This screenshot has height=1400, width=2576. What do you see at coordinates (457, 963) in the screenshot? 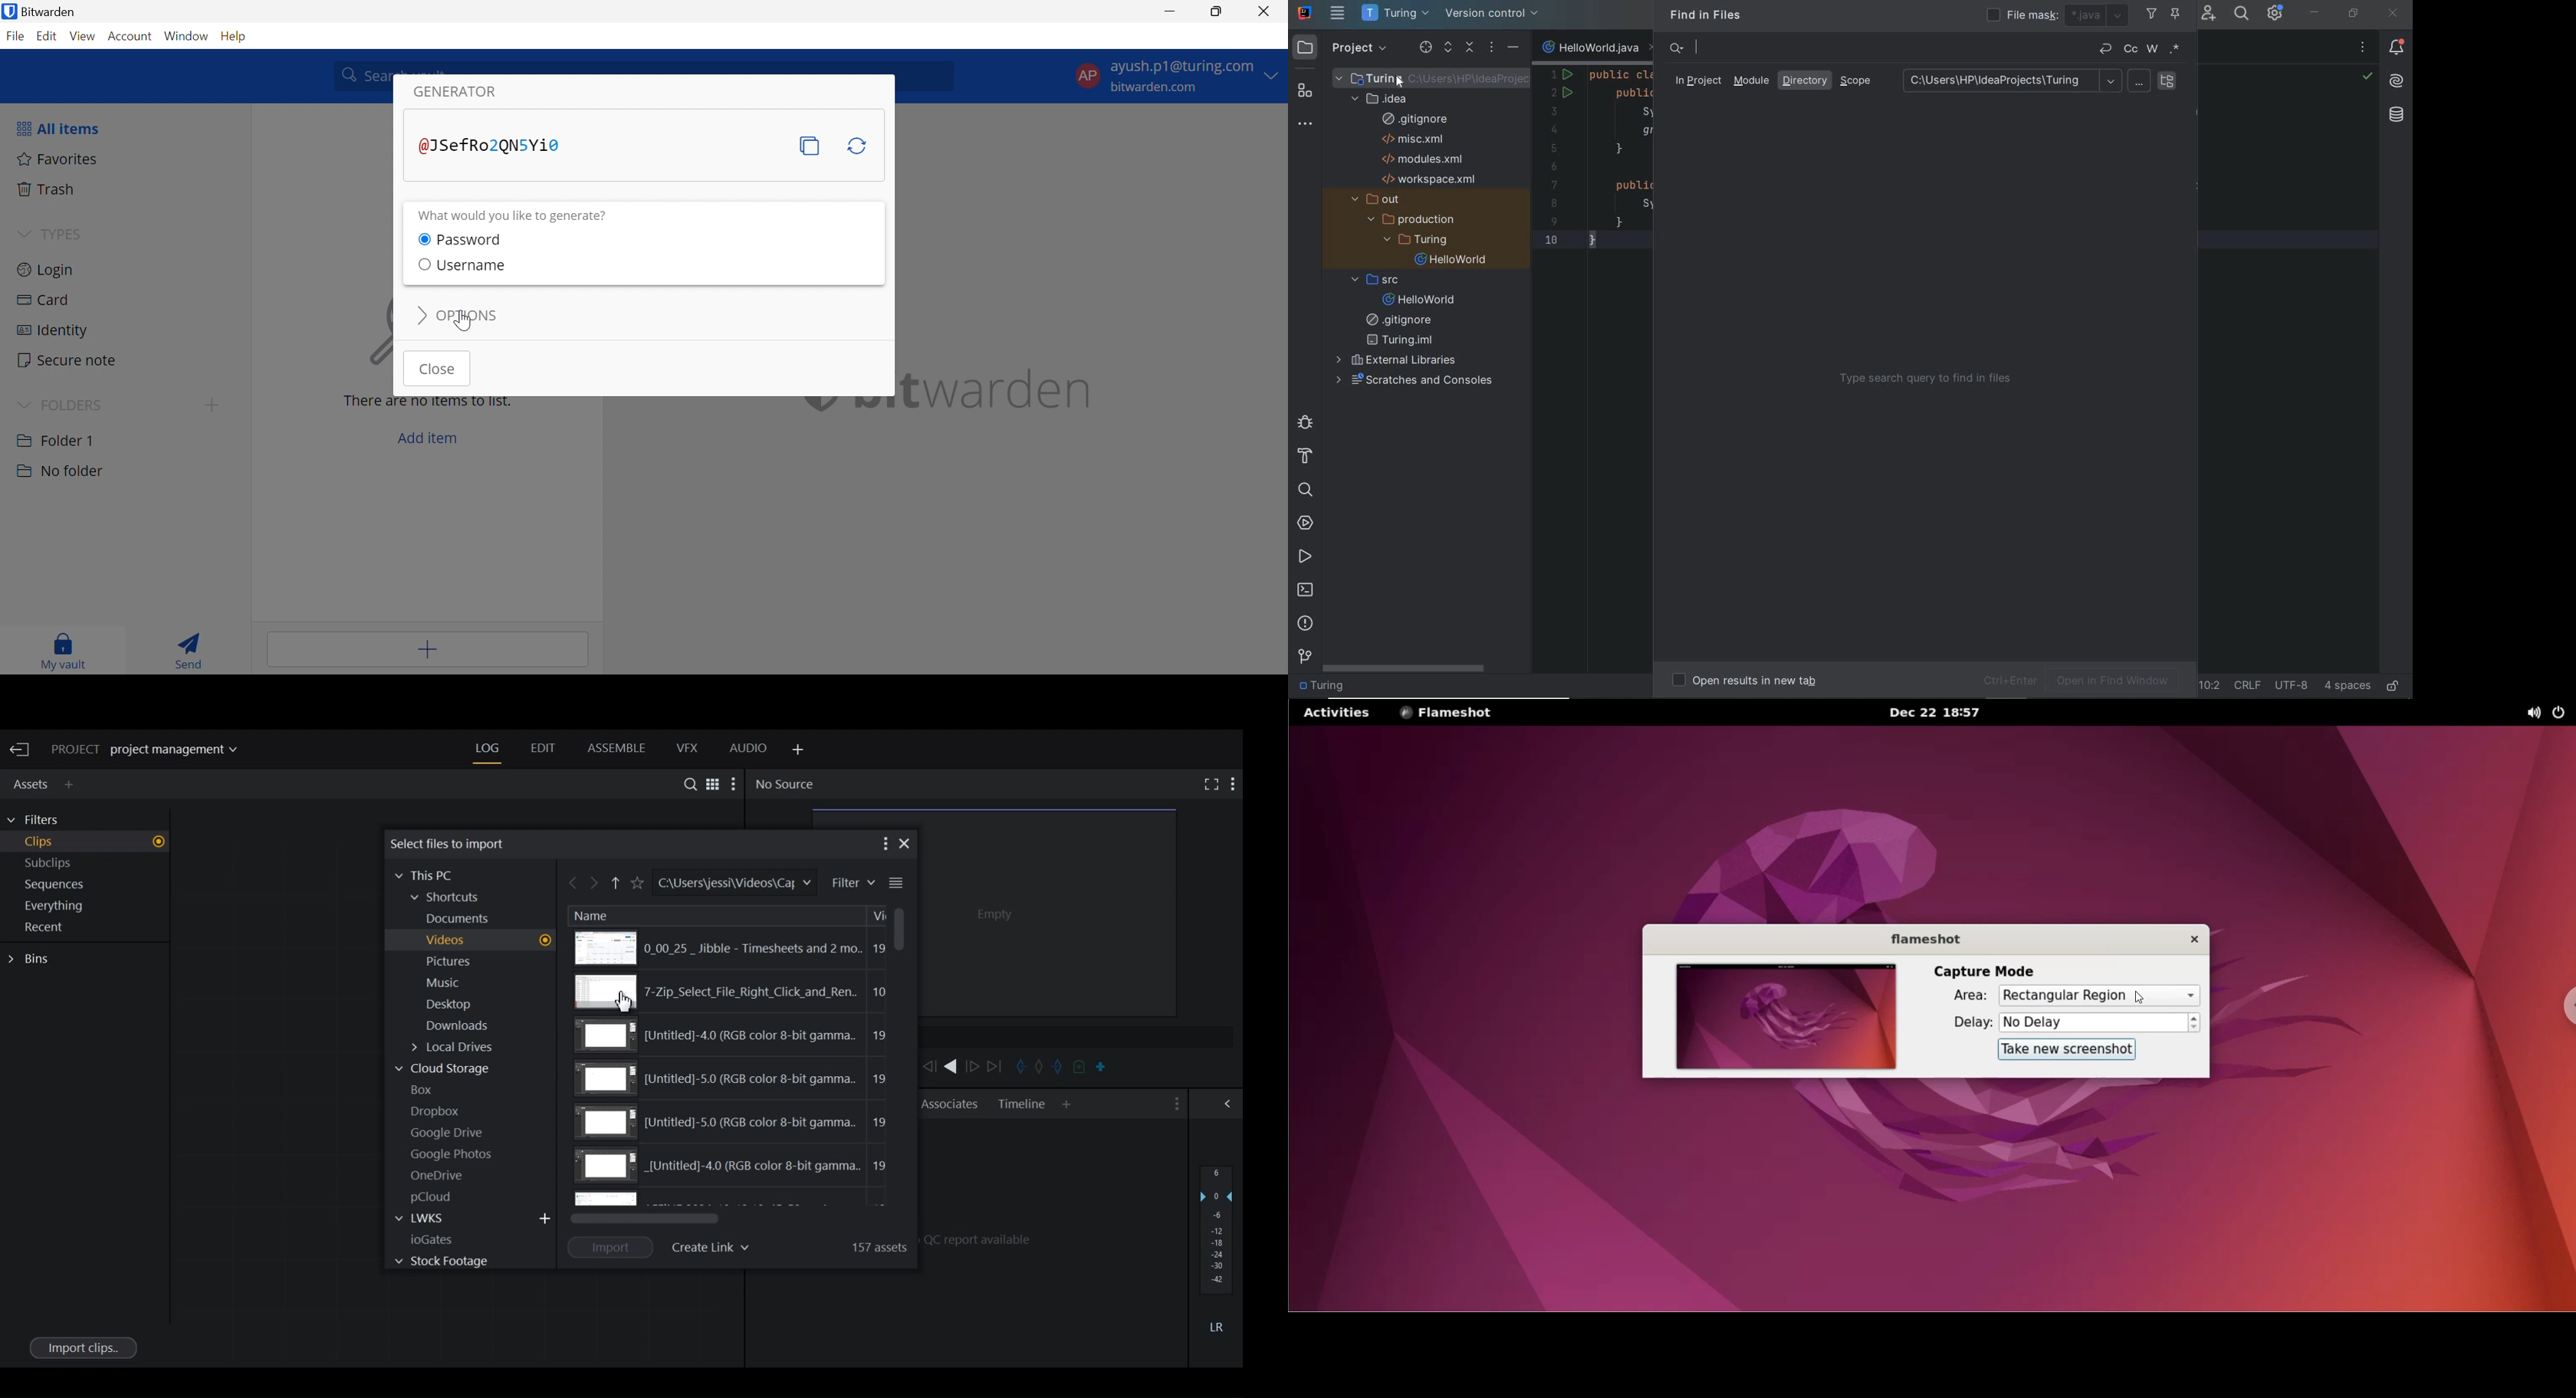
I see `Pictures` at bounding box center [457, 963].